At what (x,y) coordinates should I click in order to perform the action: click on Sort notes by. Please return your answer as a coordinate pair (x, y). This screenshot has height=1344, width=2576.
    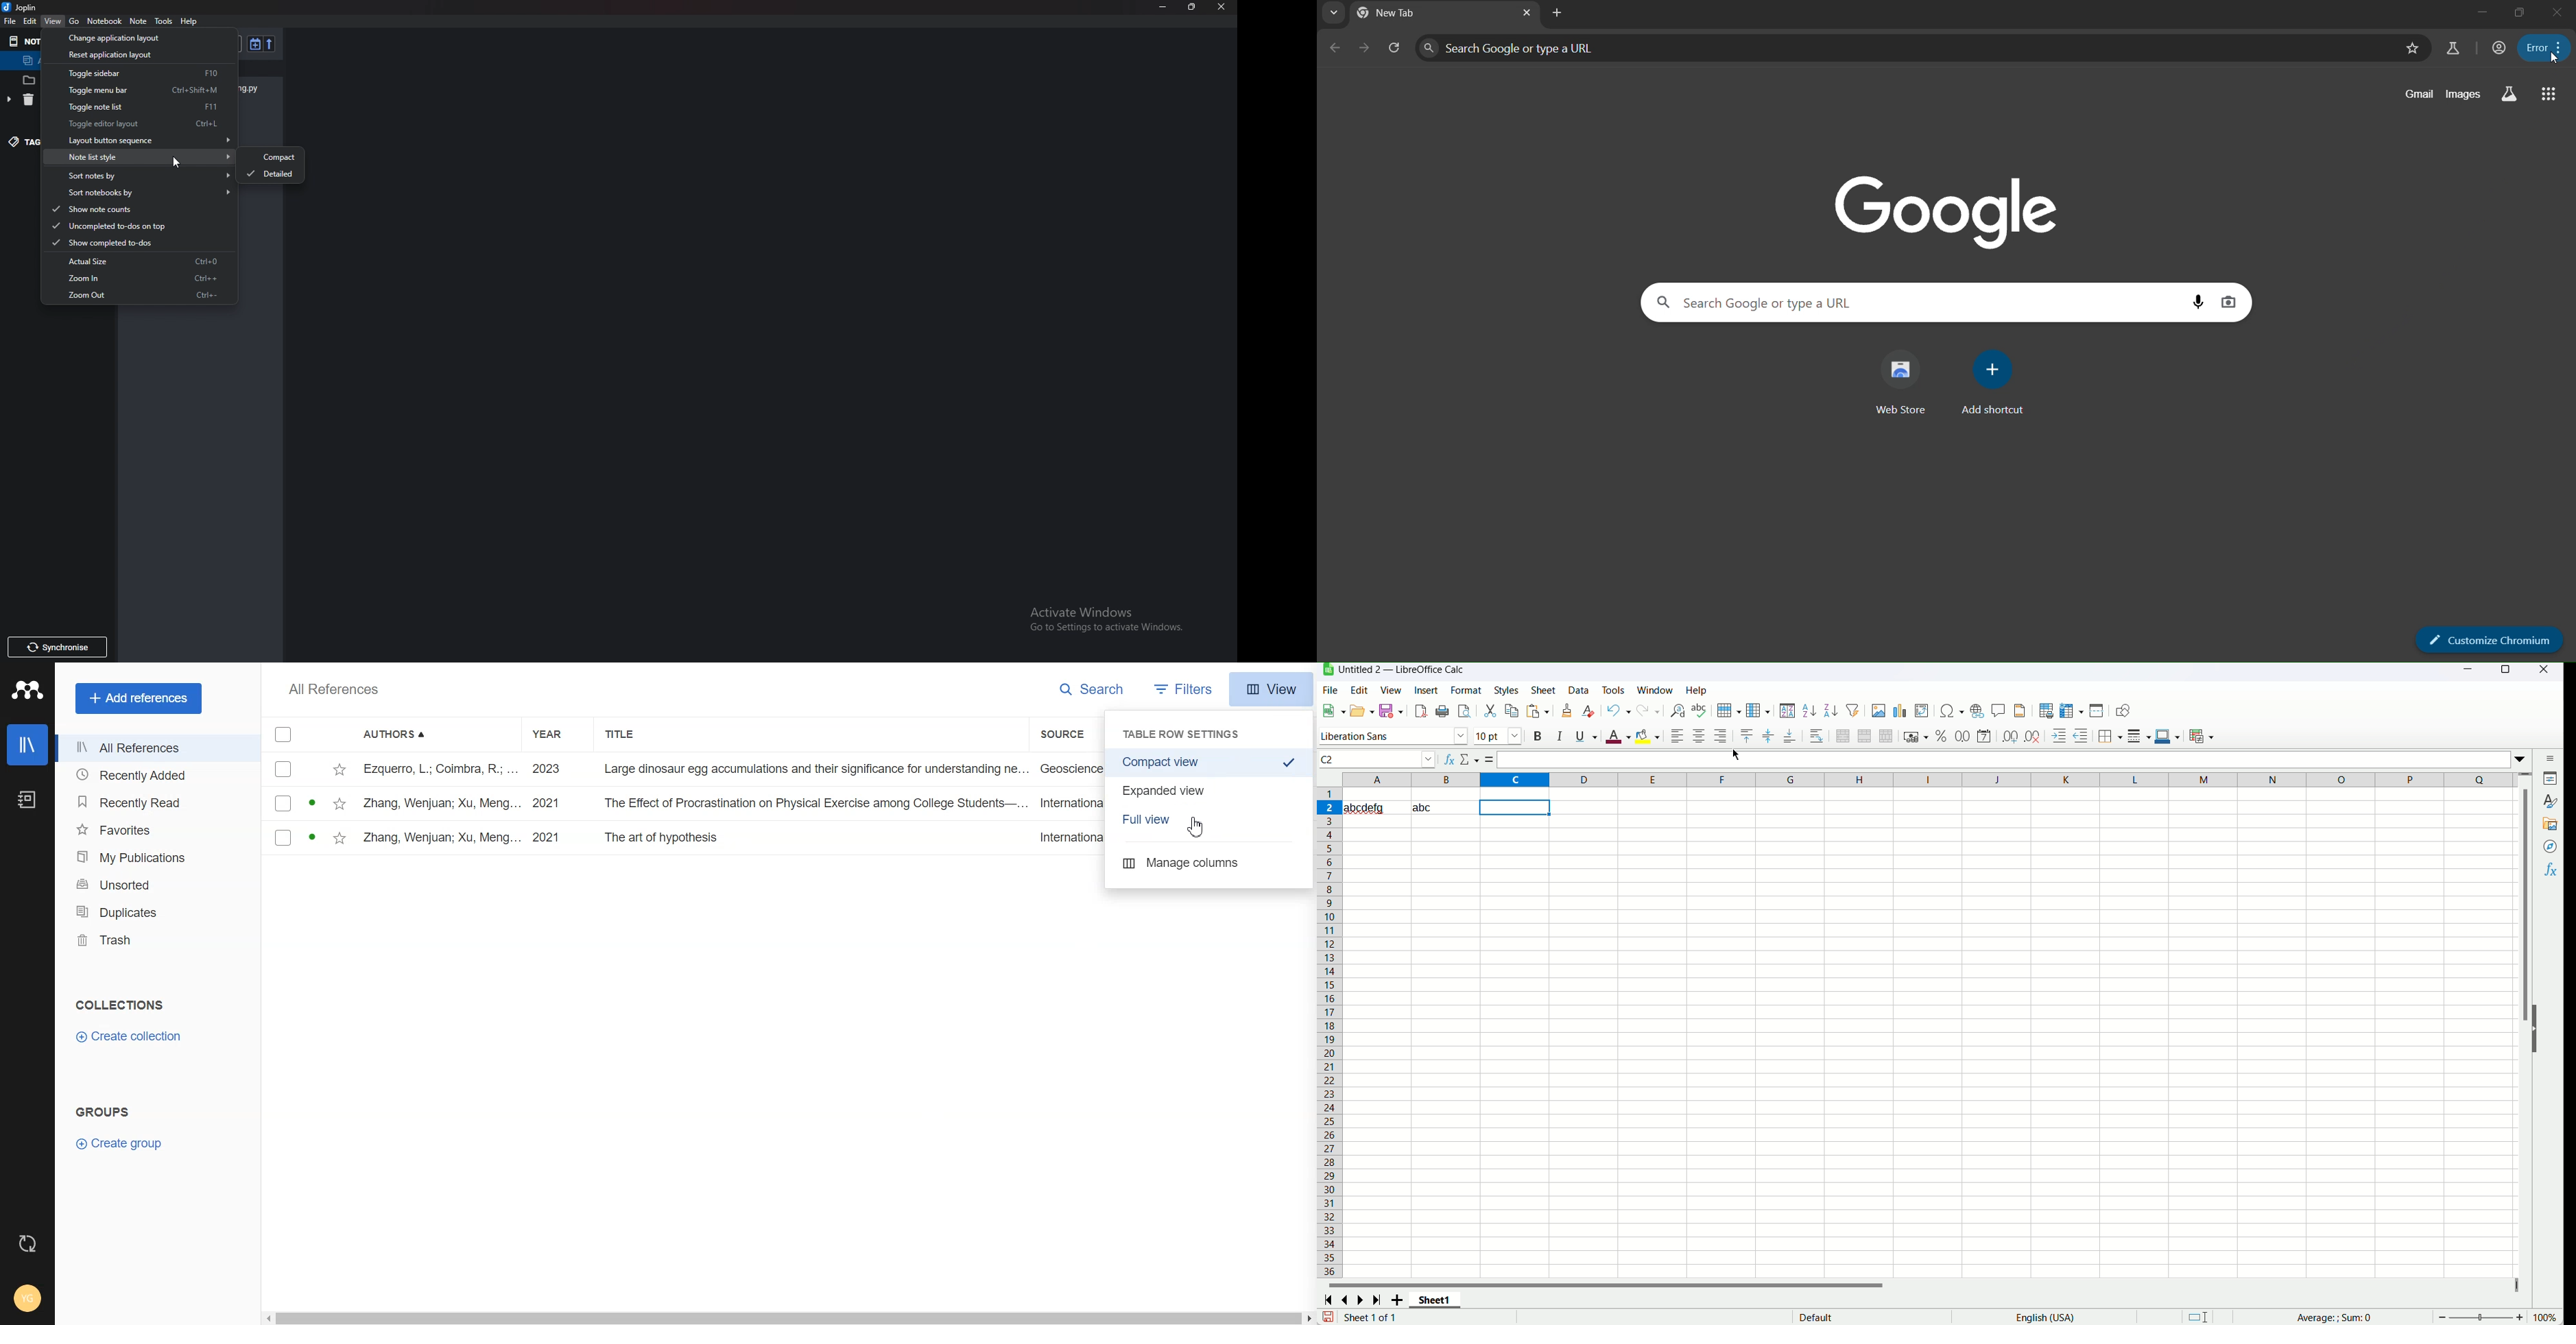
    Looking at the image, I should click on (144, 175).